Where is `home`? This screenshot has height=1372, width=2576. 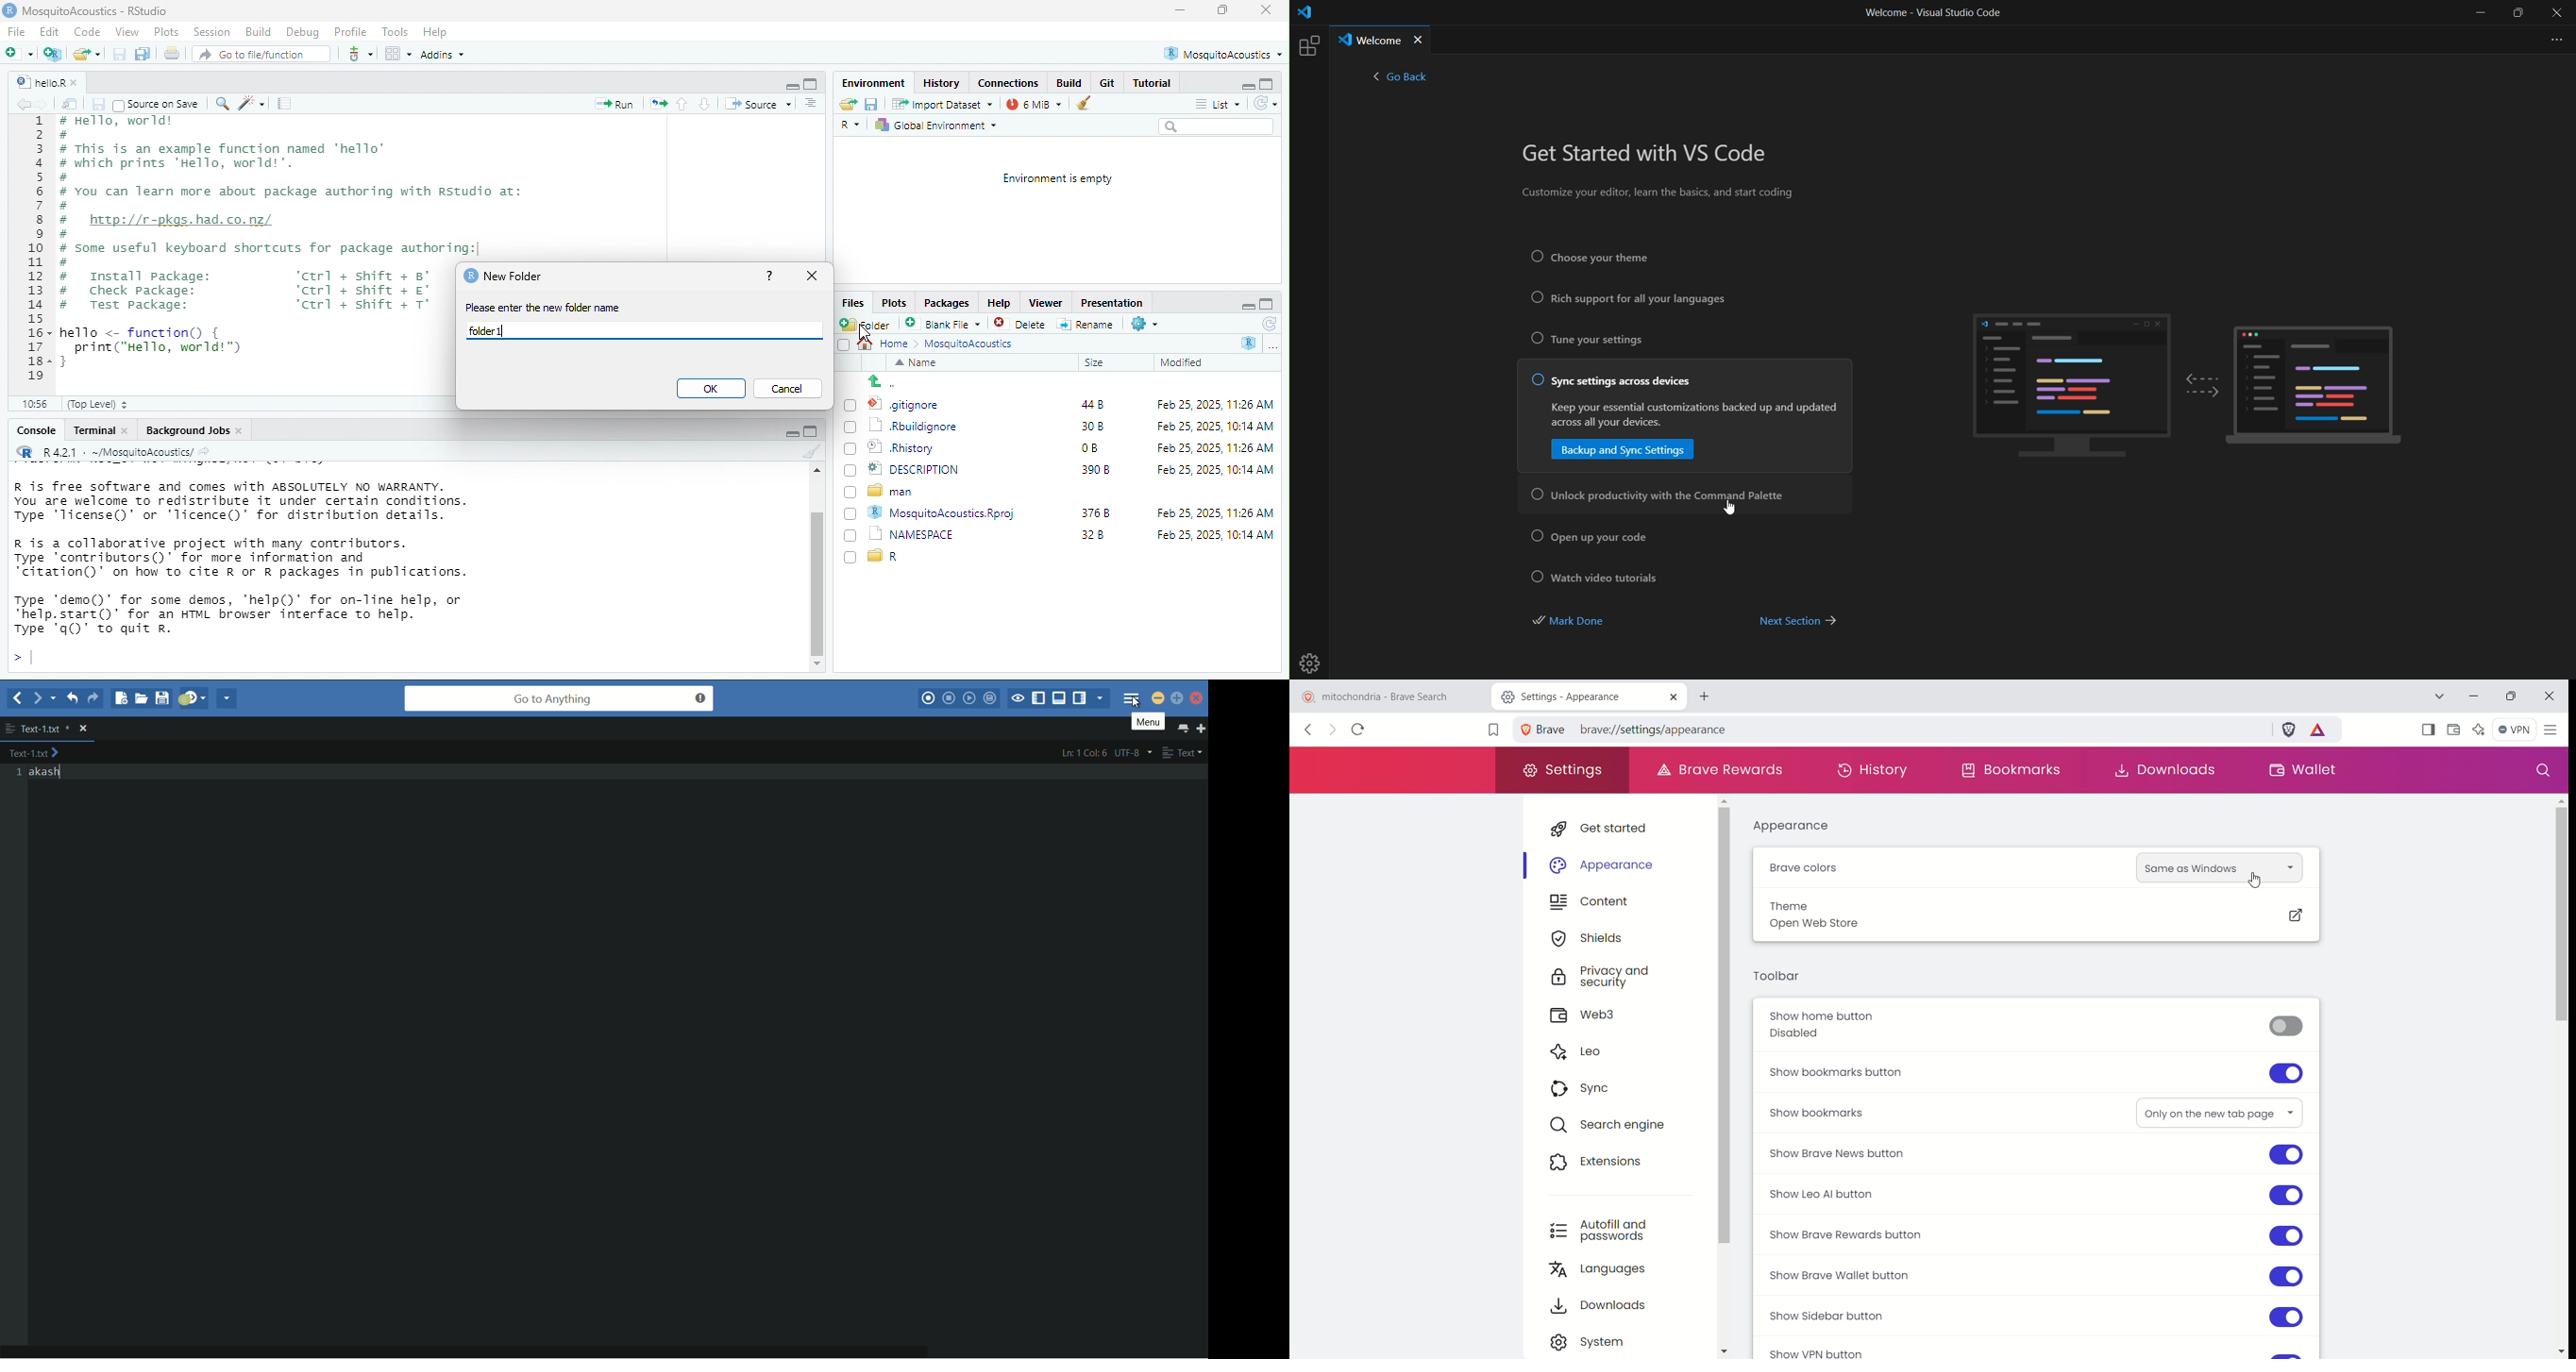 home is located at coordinates (899, 344).